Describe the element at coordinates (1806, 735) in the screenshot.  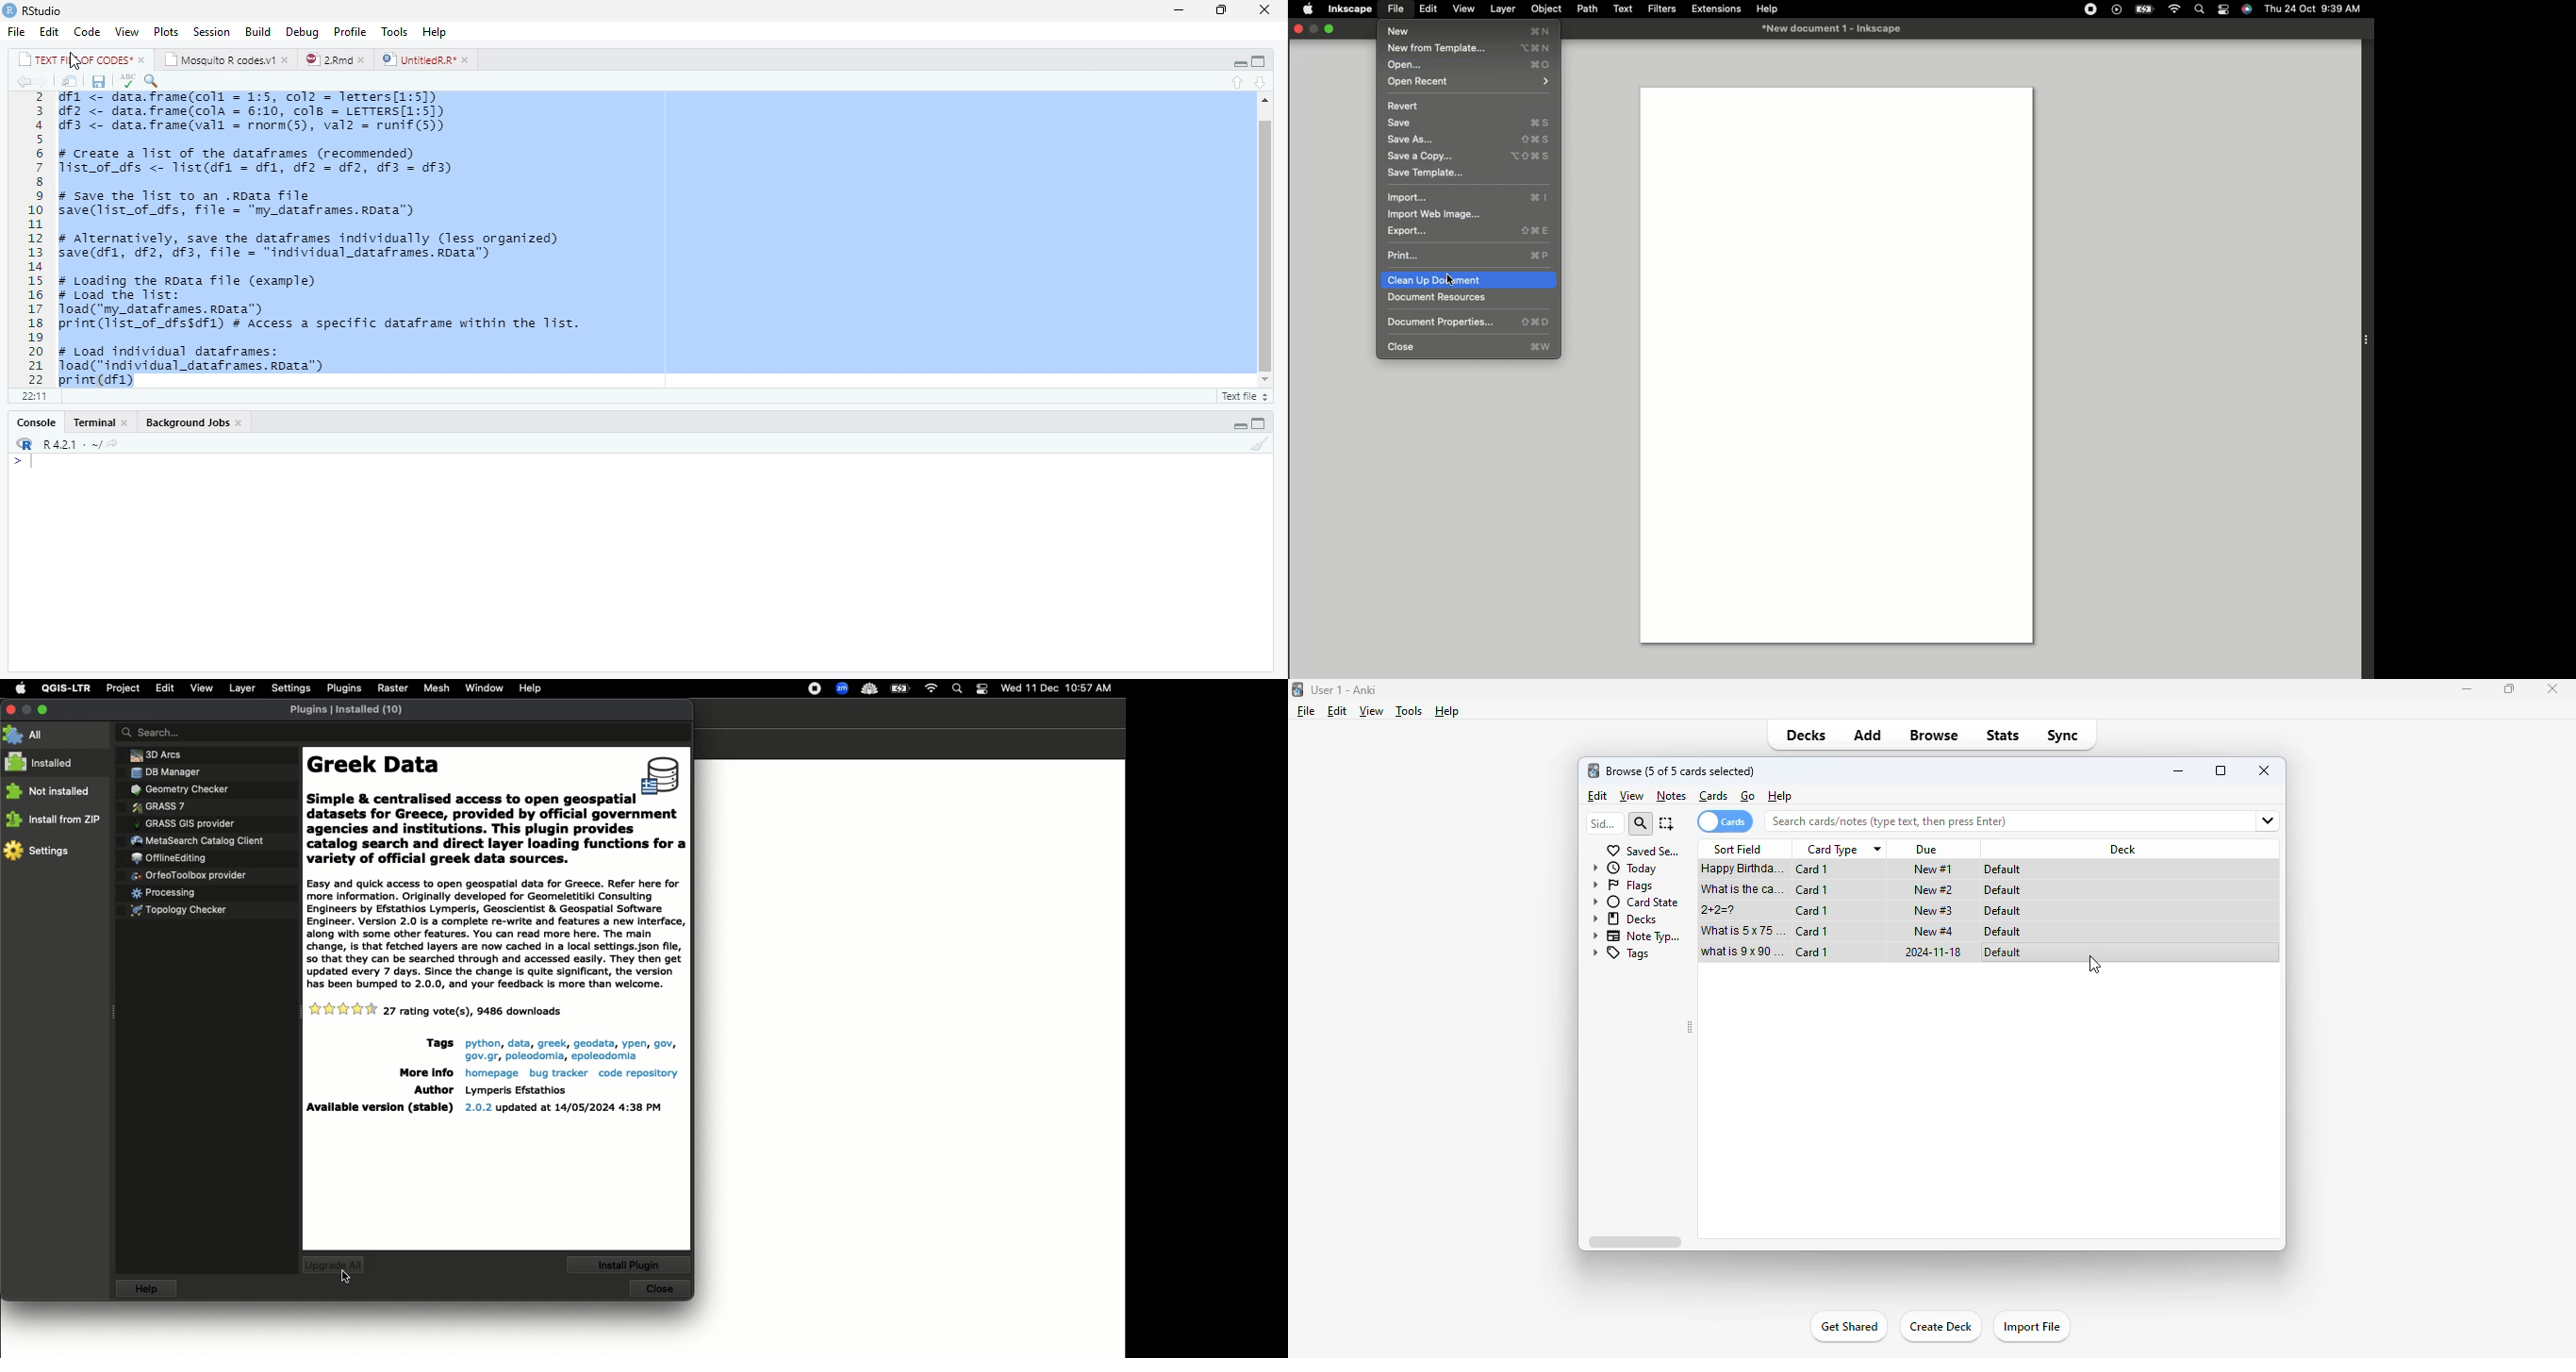
I see `decks` at that location.